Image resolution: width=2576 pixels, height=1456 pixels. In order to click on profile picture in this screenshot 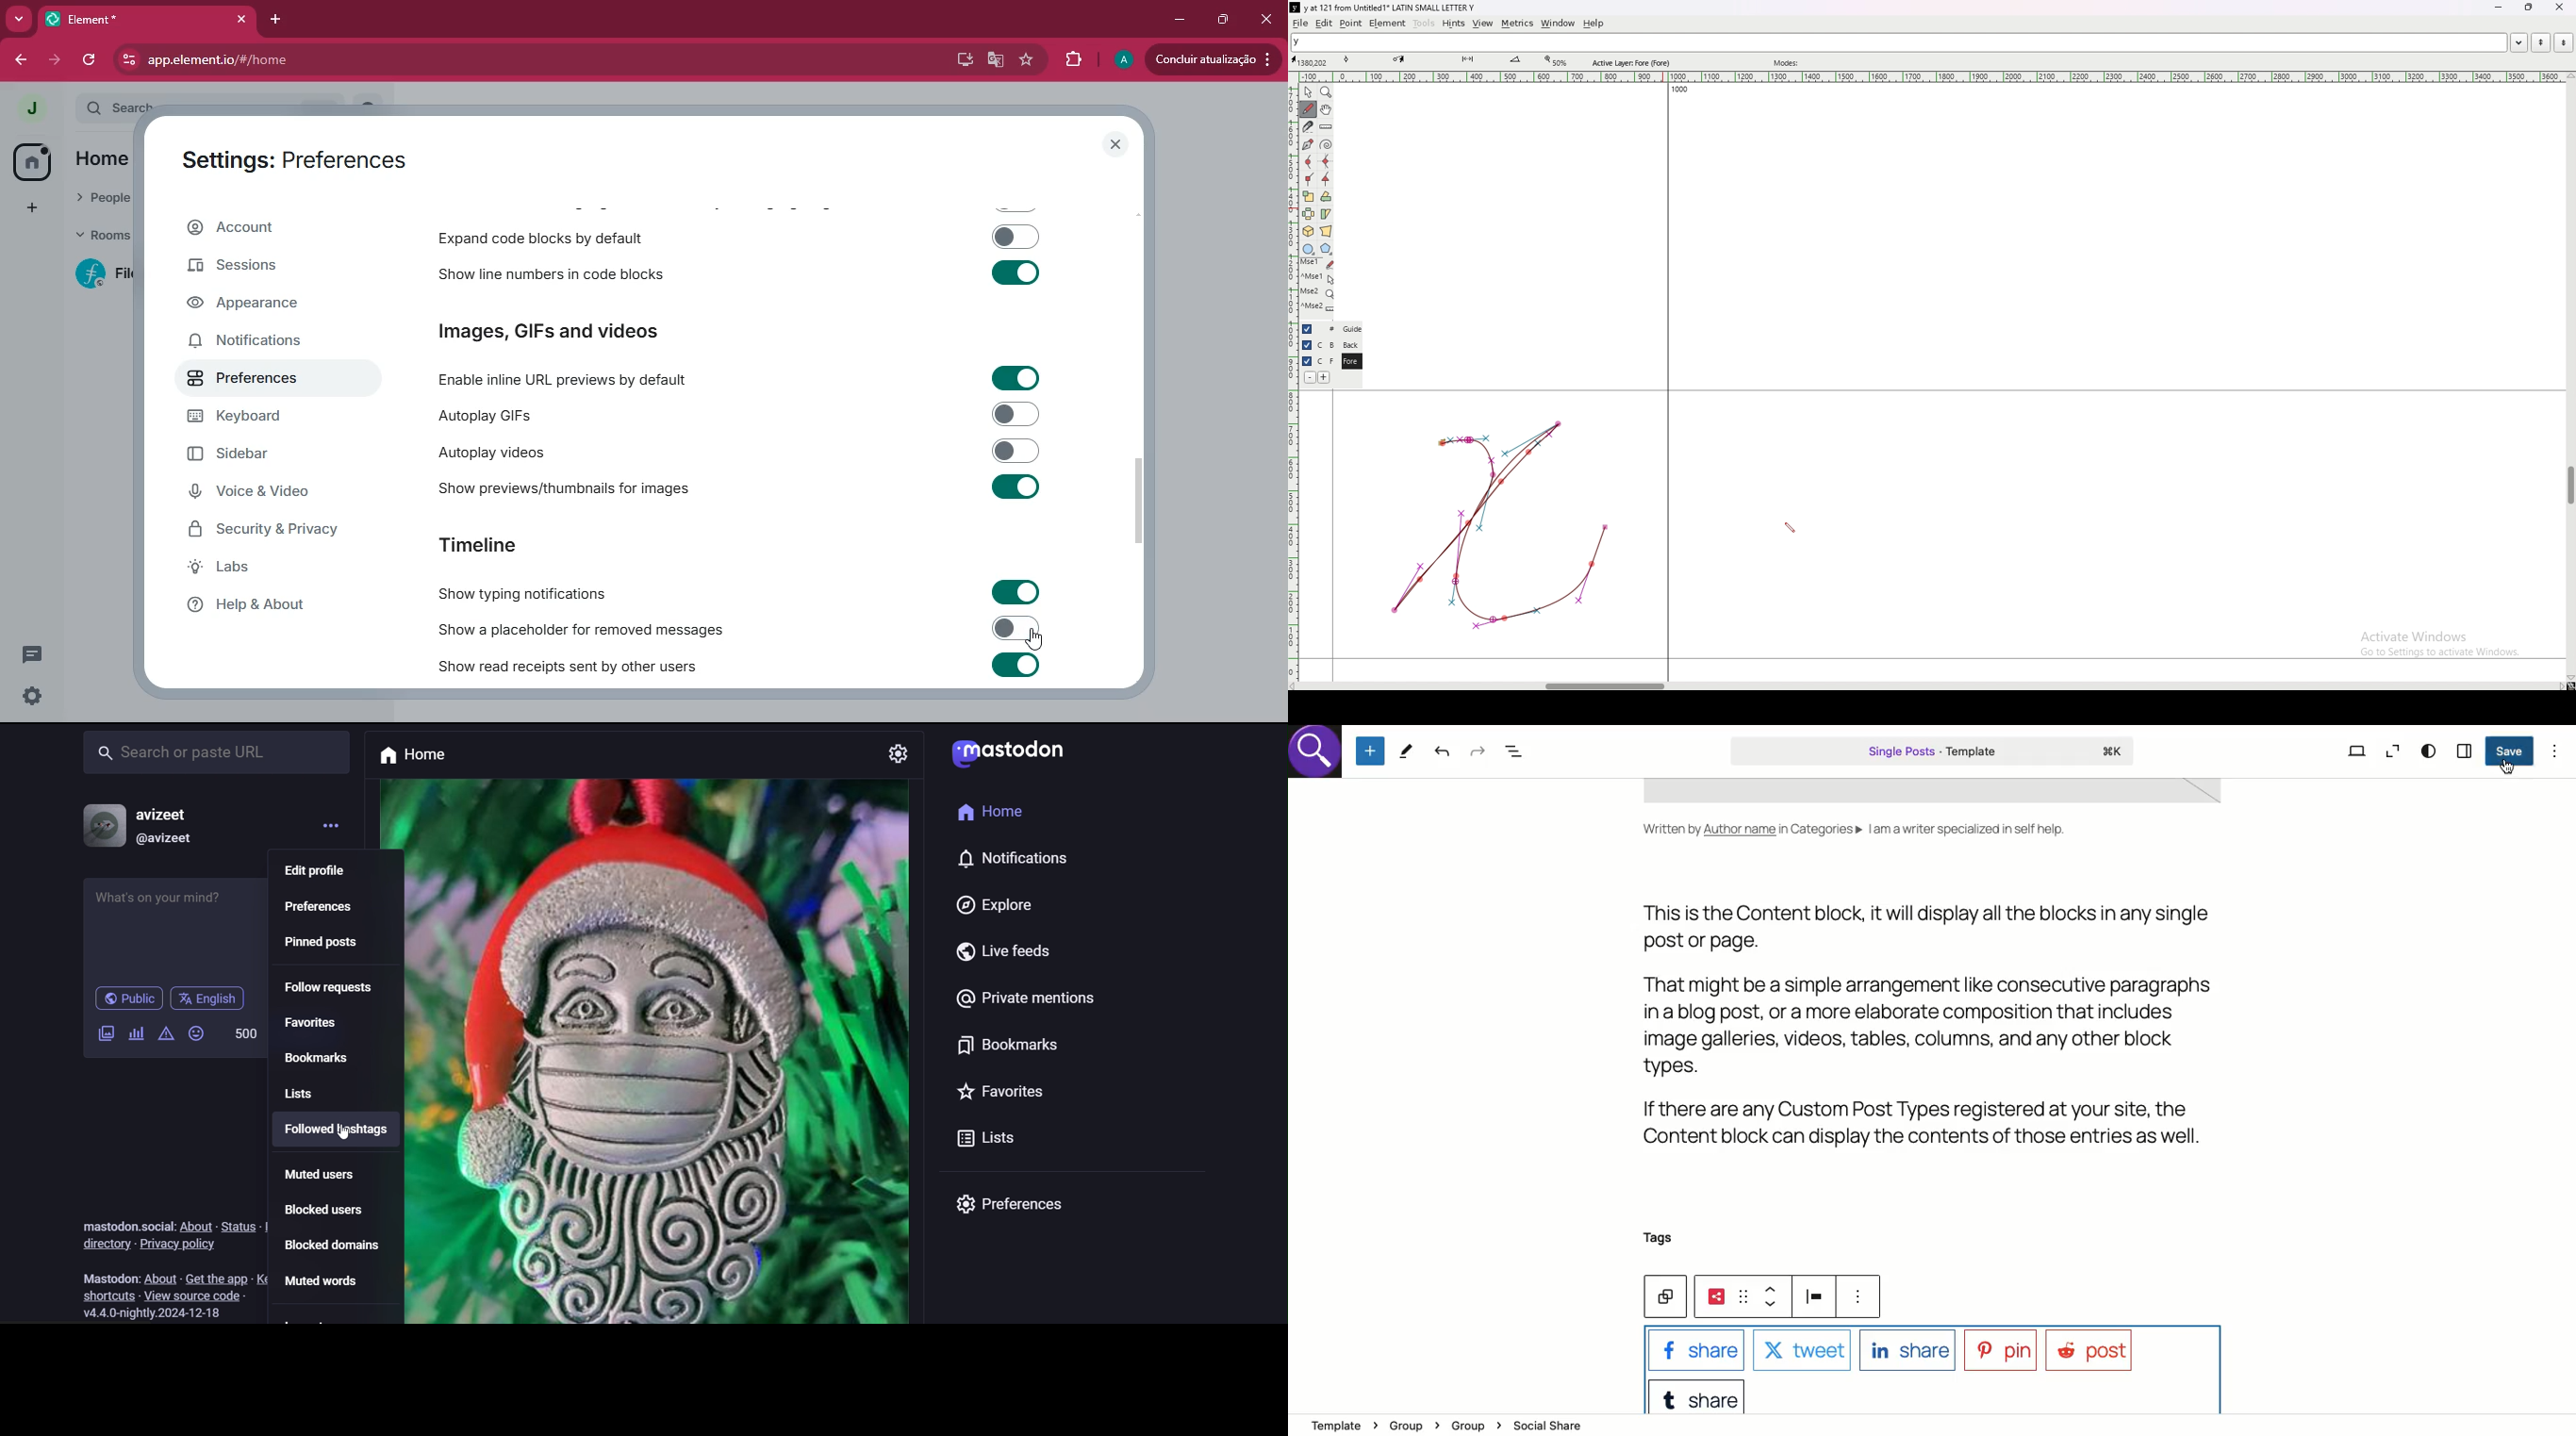, I will do `click(30, 108)`.